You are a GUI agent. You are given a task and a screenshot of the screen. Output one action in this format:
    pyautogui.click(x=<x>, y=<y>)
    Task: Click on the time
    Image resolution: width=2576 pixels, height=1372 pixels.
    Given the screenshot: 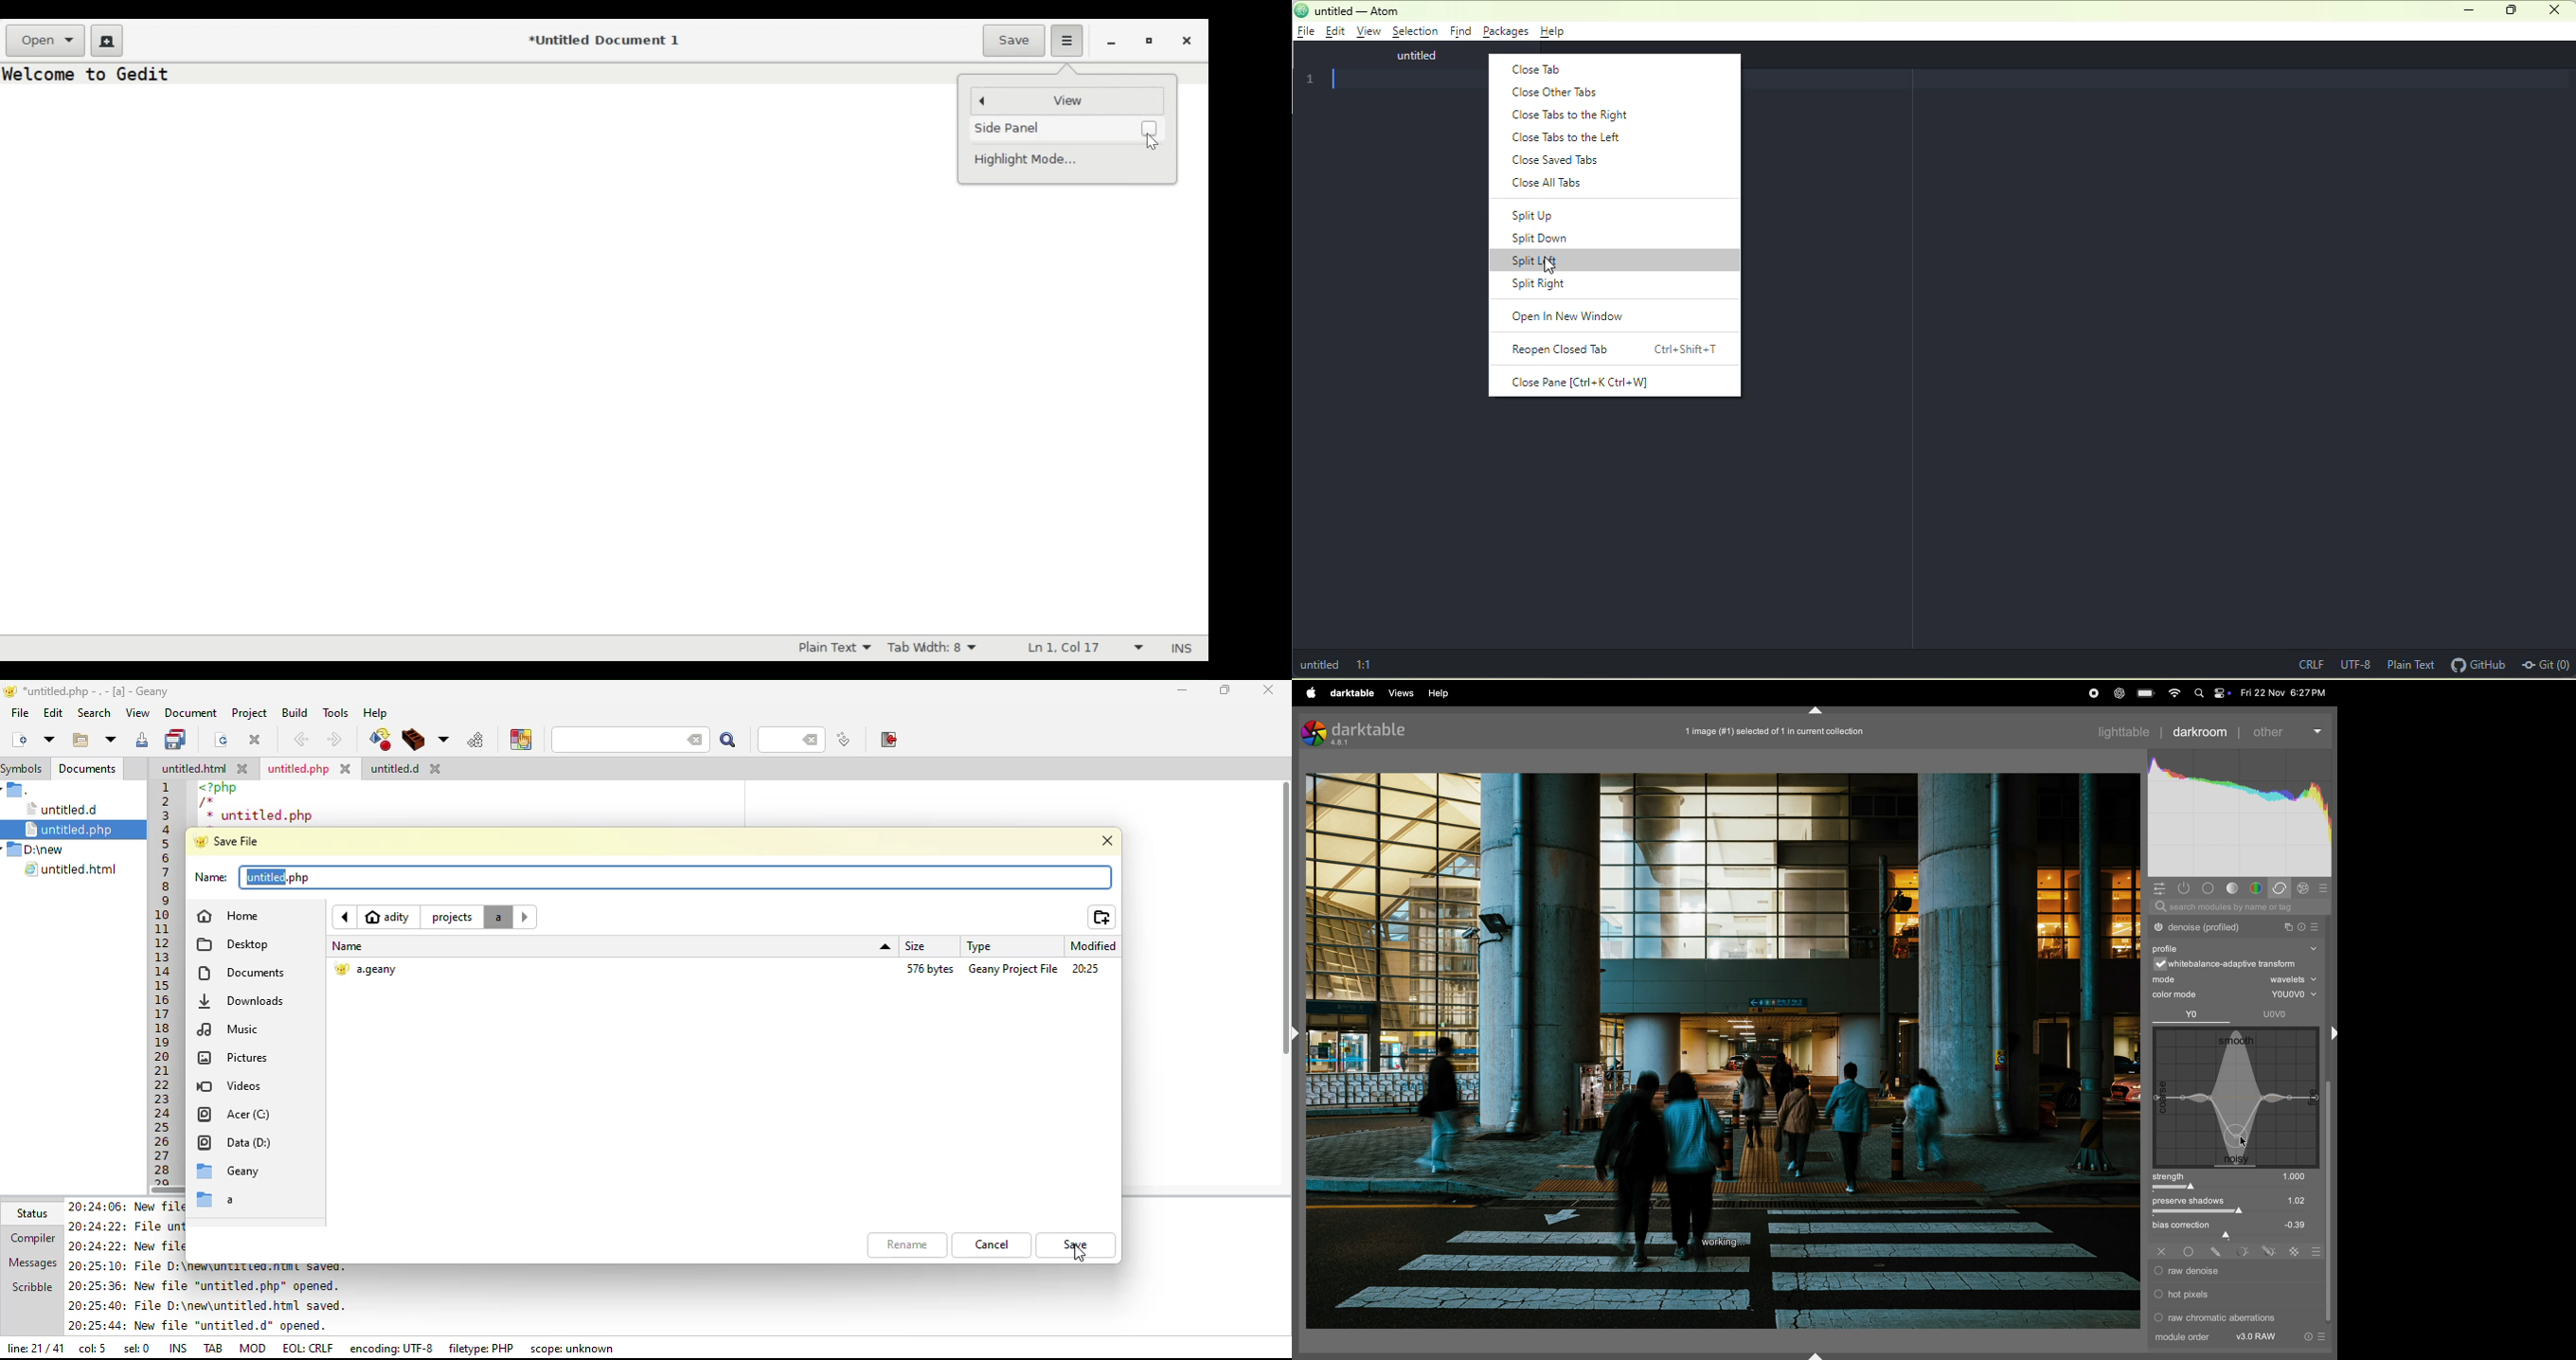 What is the action you would take?
    pyautogui.click(x=1087, y=970)
    